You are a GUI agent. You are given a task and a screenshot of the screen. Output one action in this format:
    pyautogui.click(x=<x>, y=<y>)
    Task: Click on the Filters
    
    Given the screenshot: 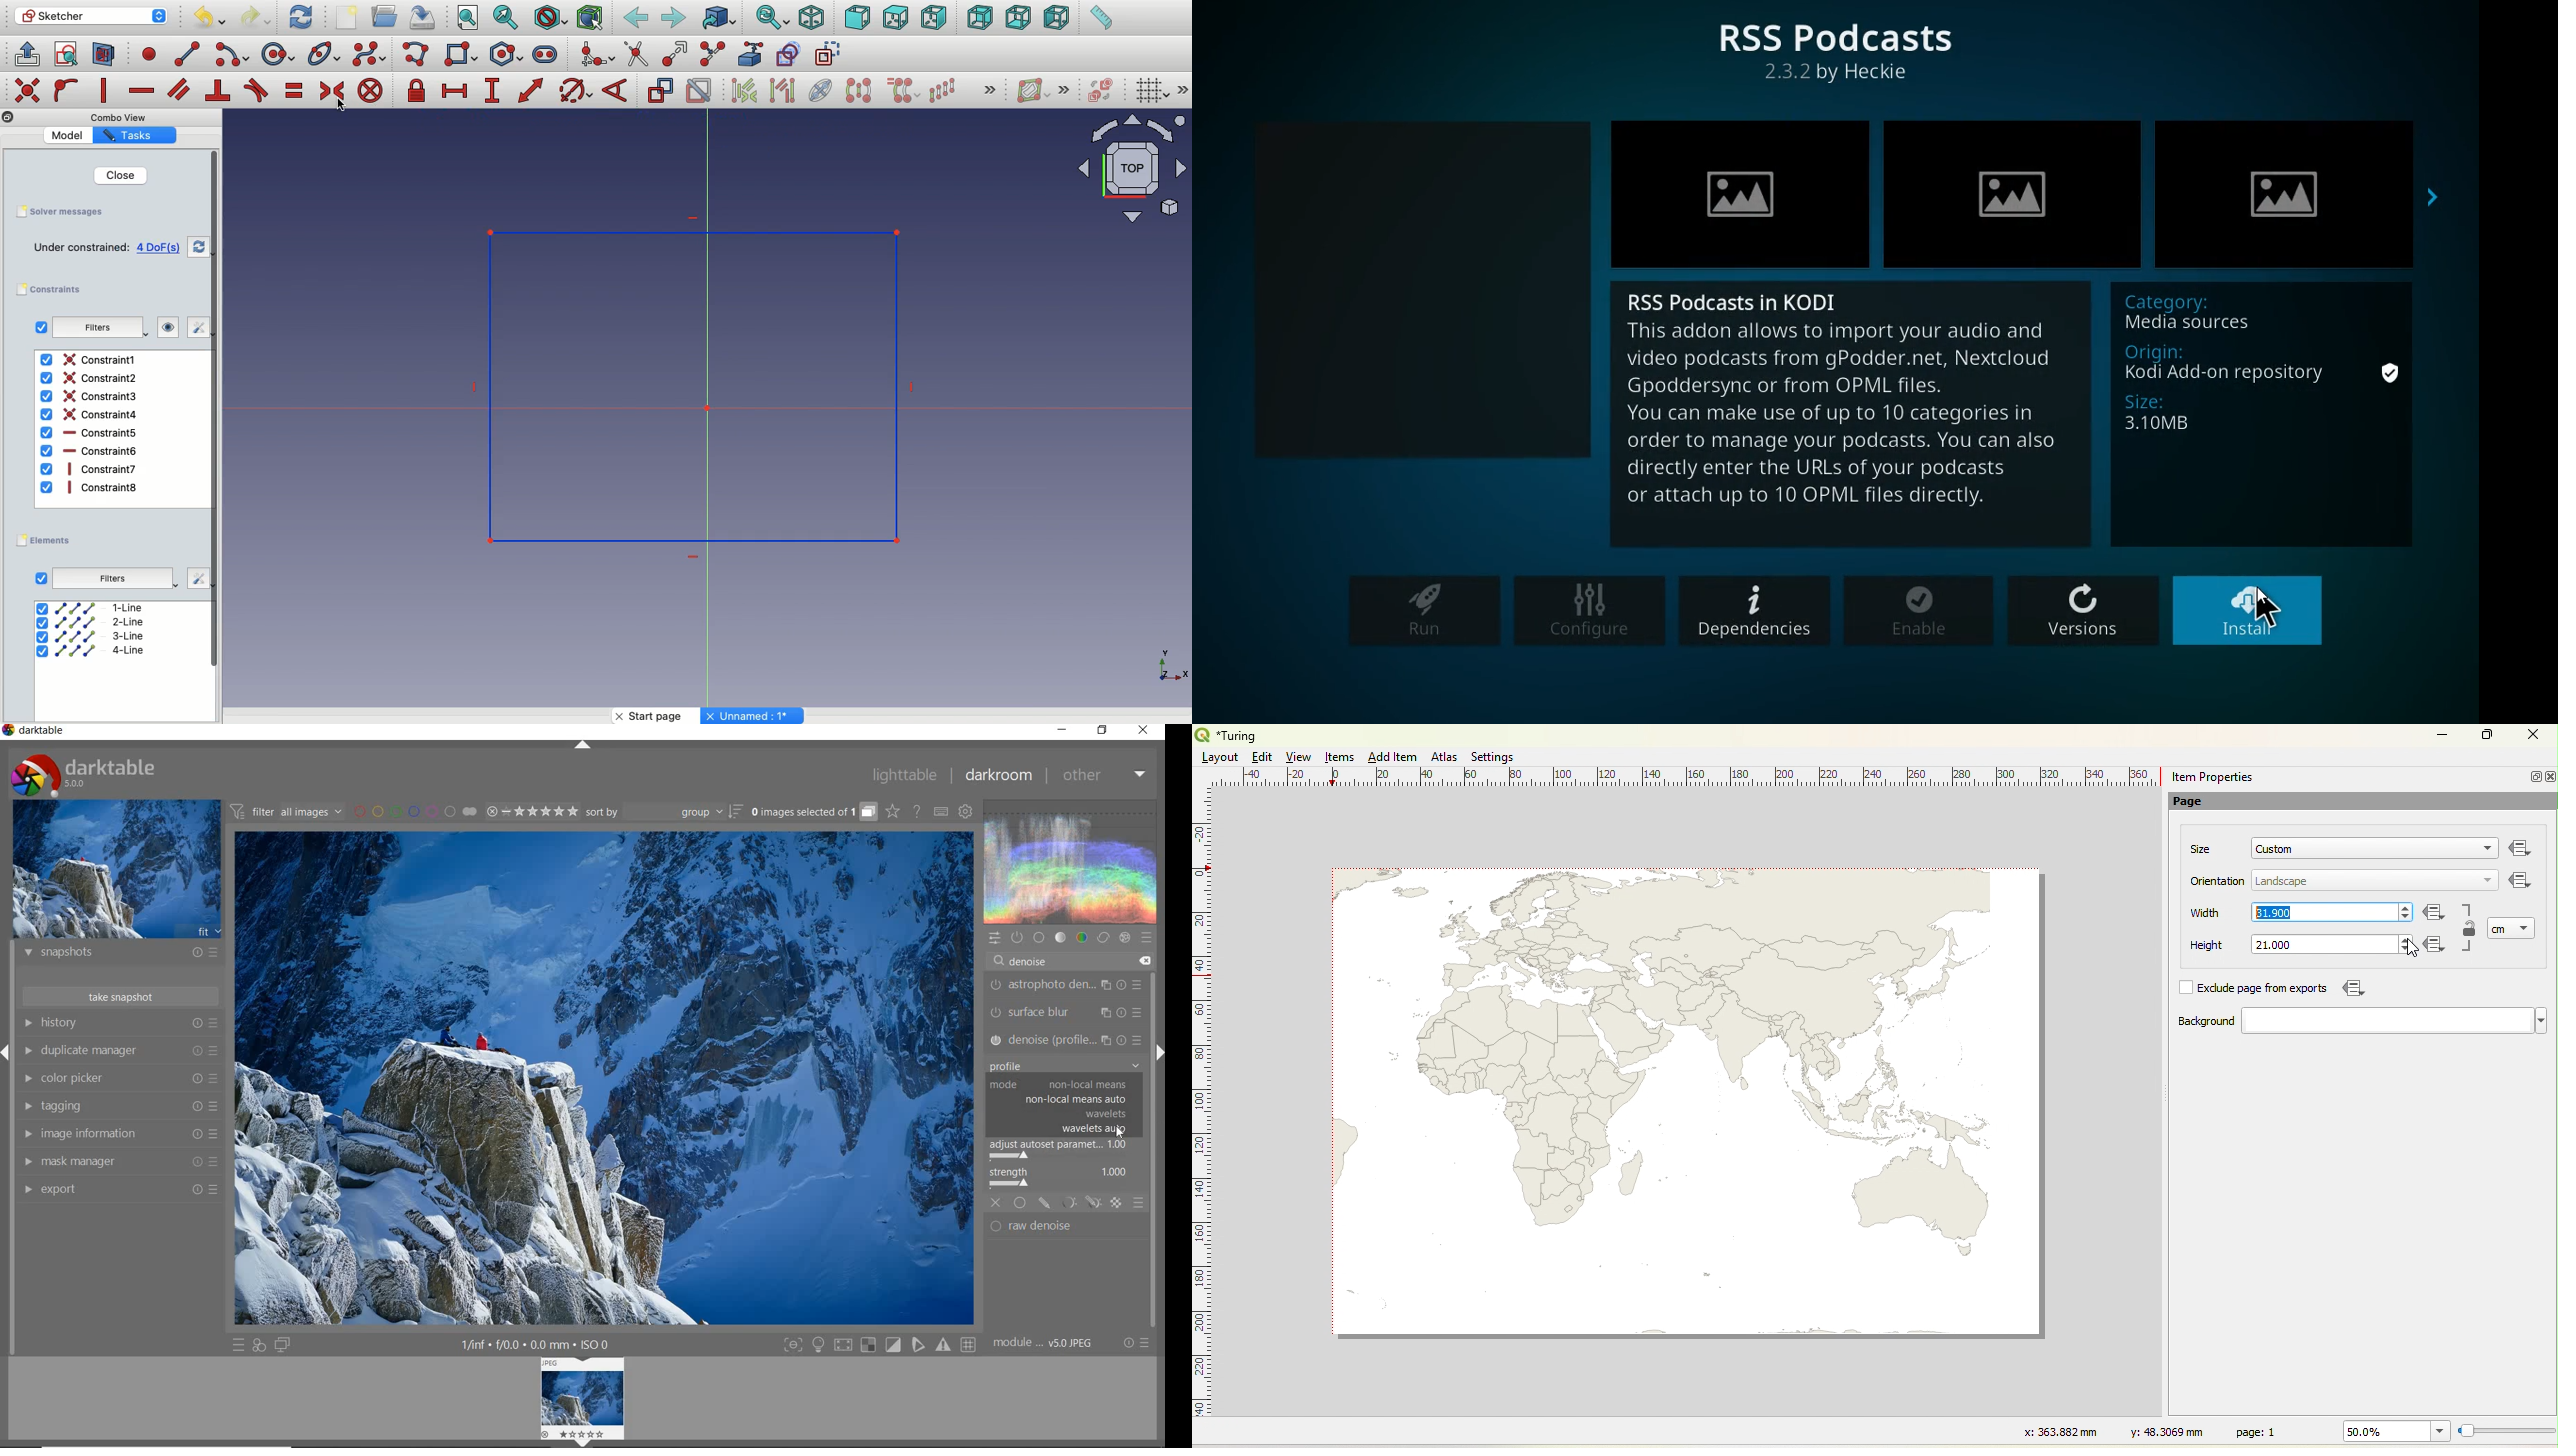 What is the action you would take?
    pyautogui.click(x=112, y=579)
    